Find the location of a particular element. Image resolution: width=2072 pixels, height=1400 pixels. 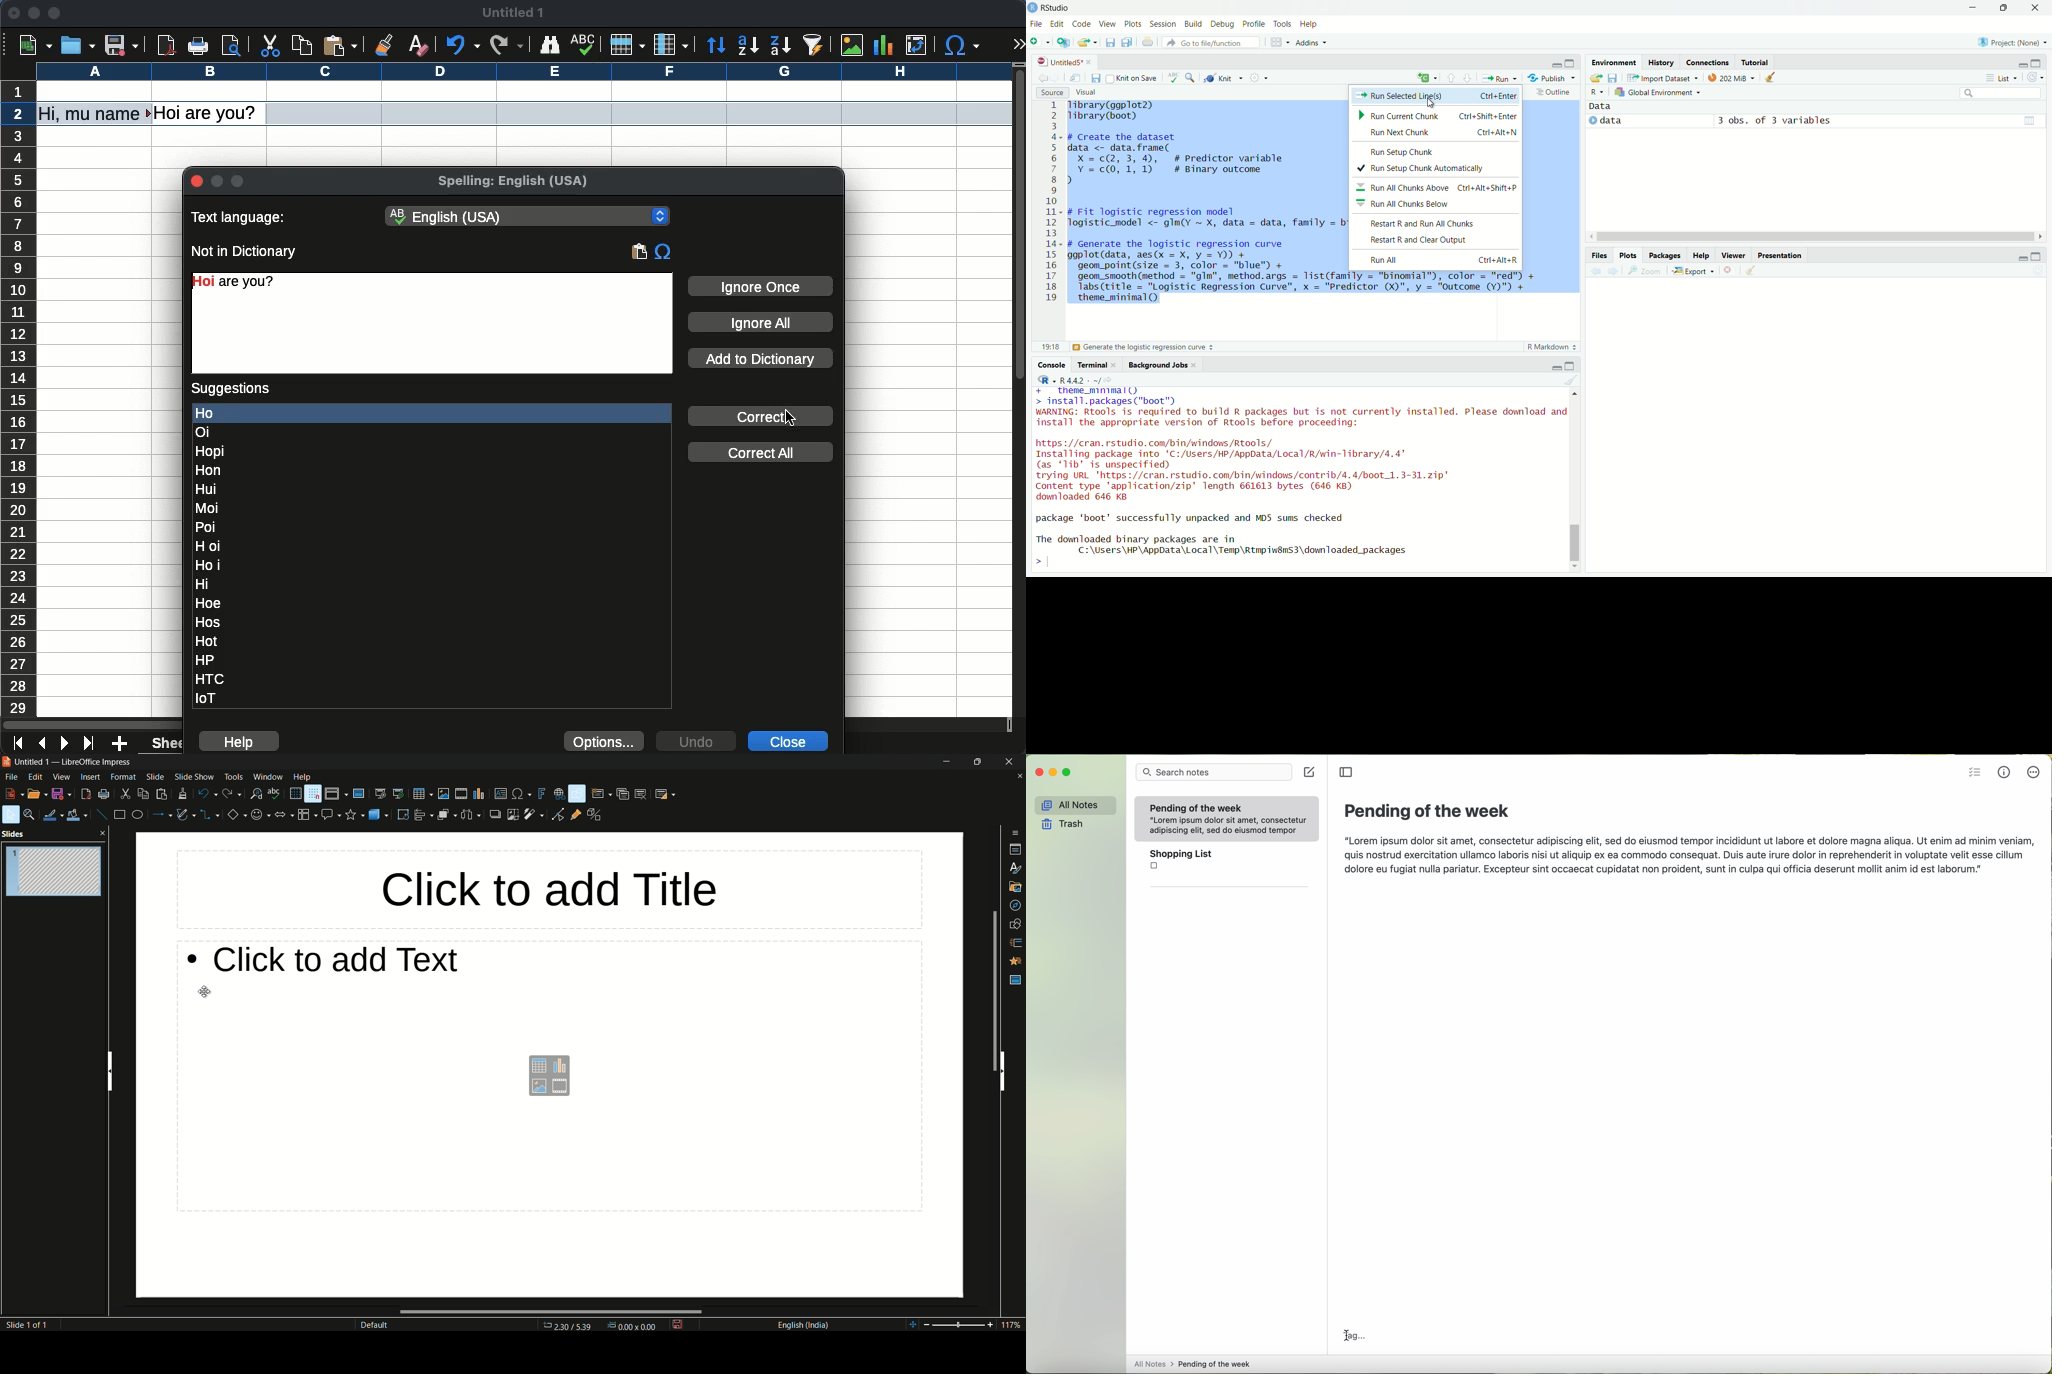

Run All Ctrl+Alt+R is located at coordinates (1436, 260).